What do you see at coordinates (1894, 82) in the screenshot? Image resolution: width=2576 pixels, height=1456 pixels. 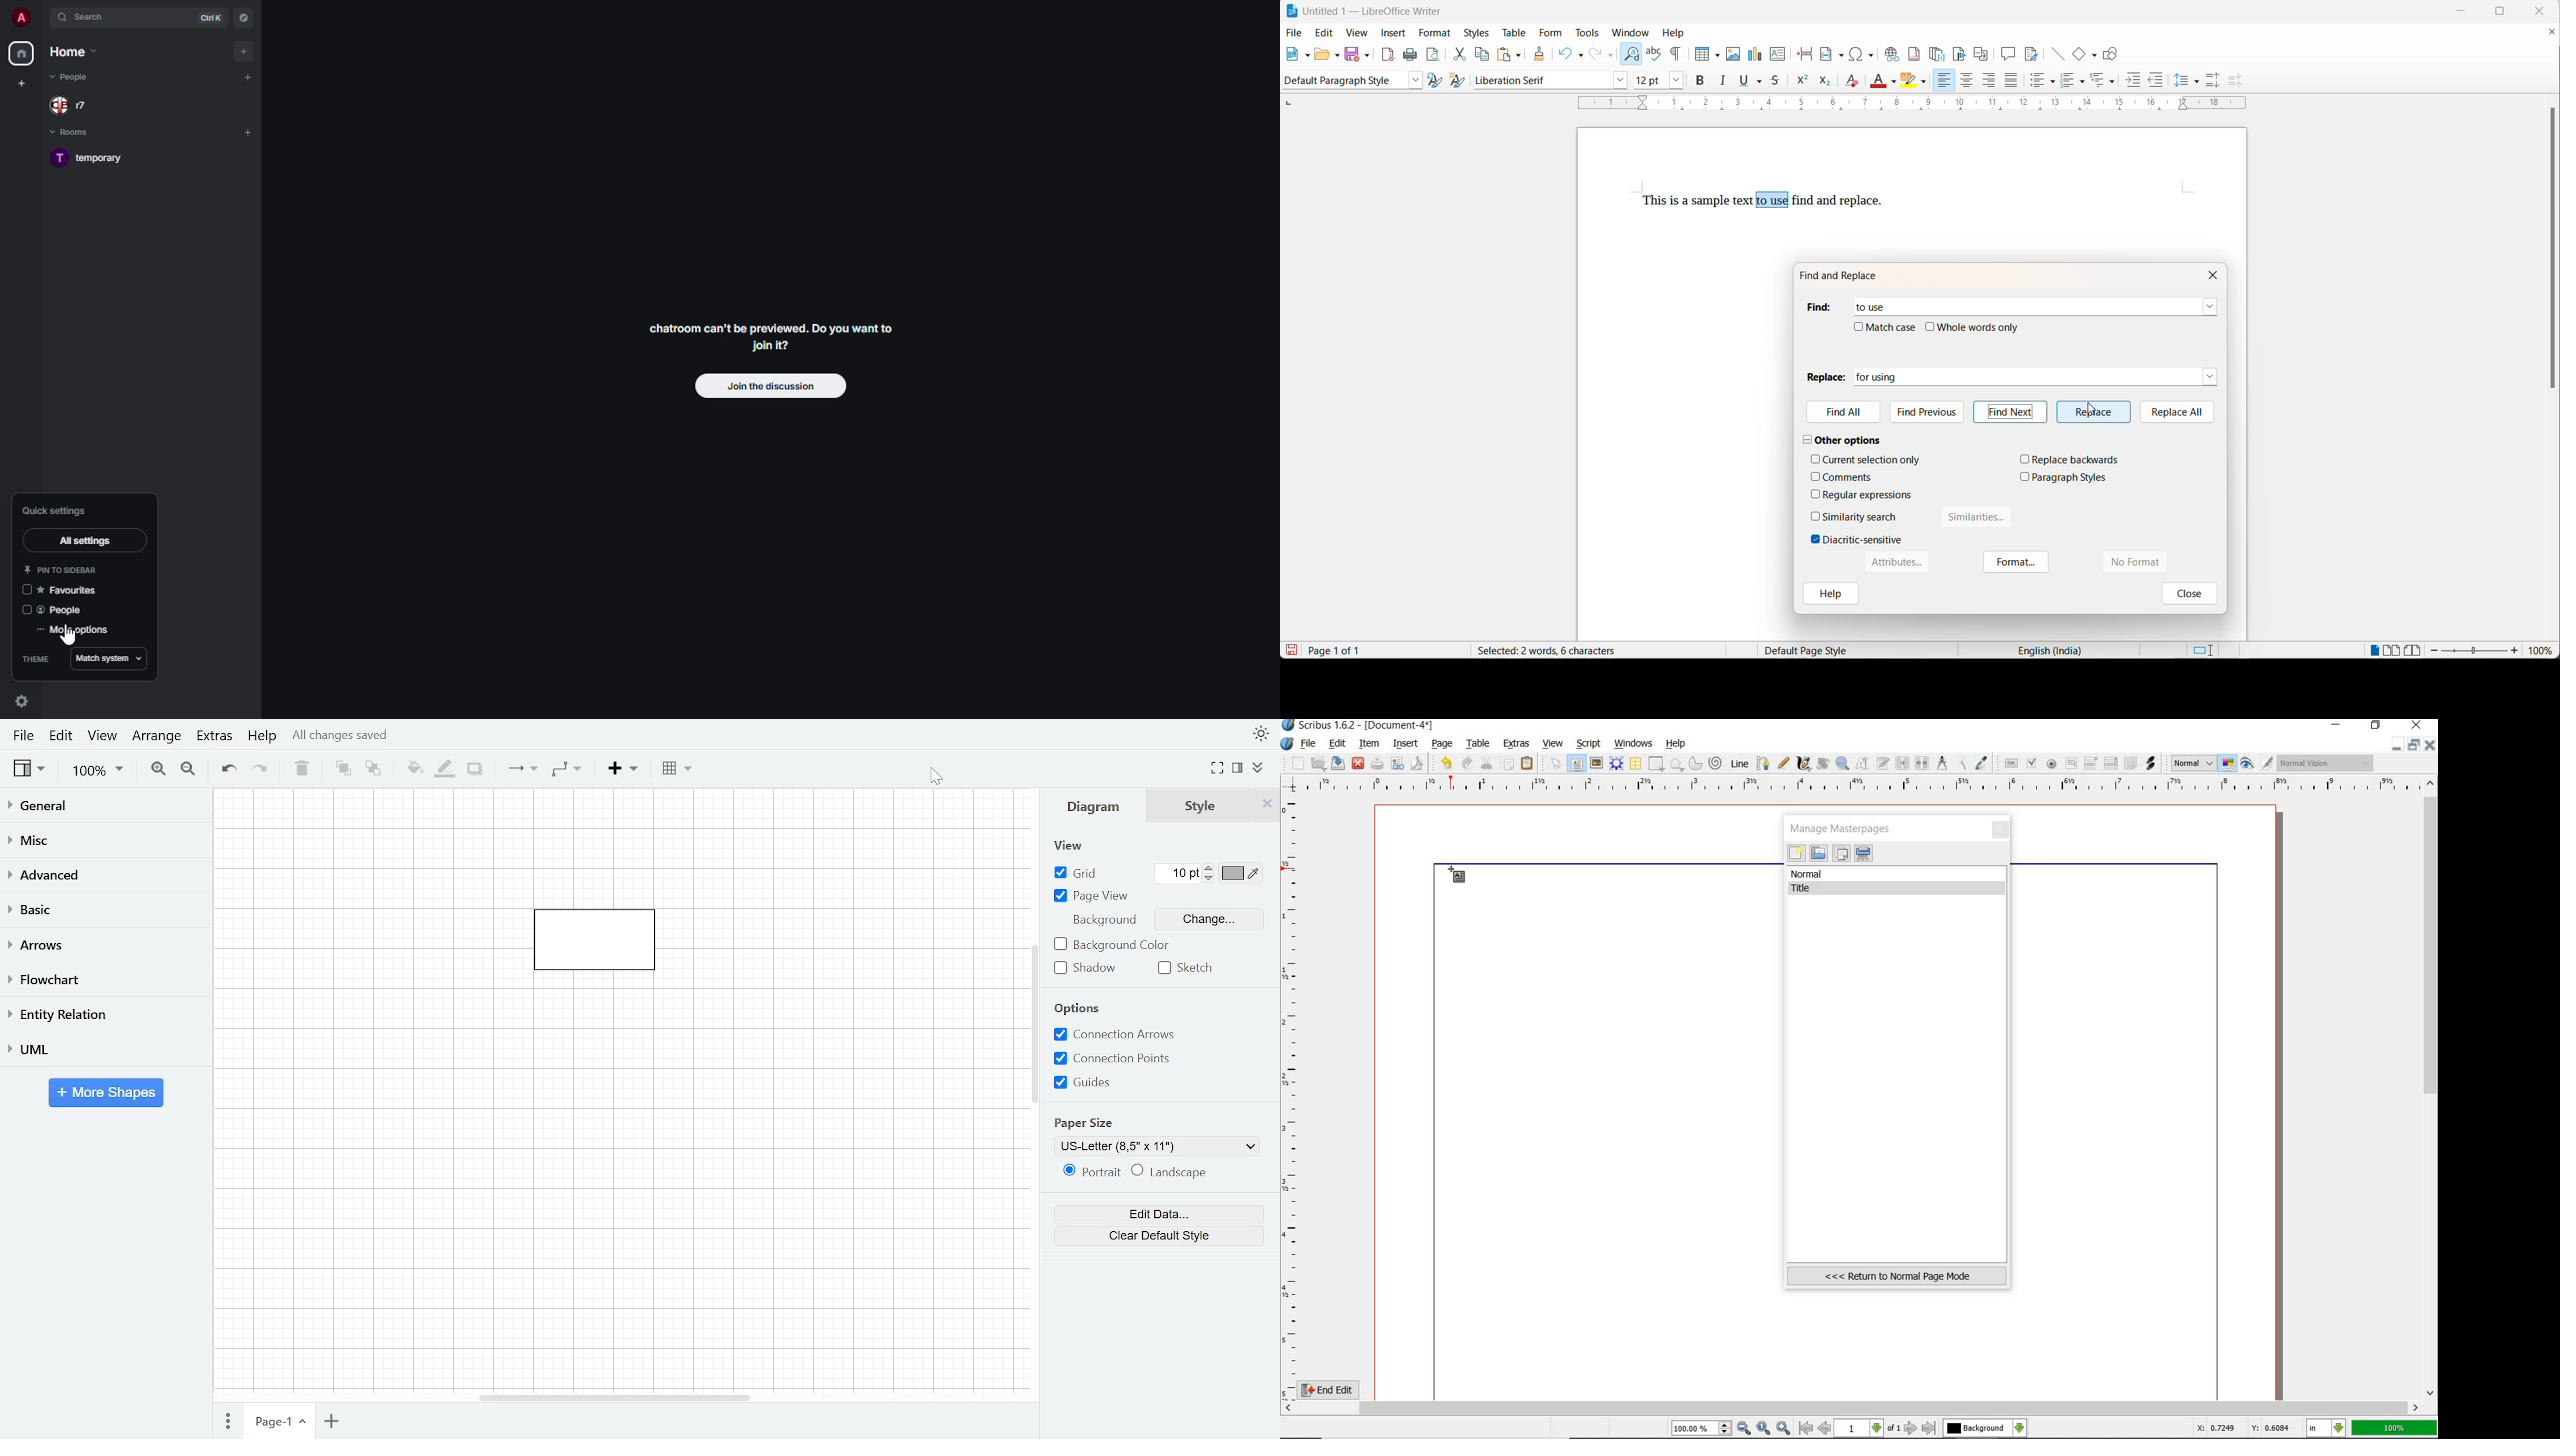 I see `font color` at bounding box center [1894, 82].